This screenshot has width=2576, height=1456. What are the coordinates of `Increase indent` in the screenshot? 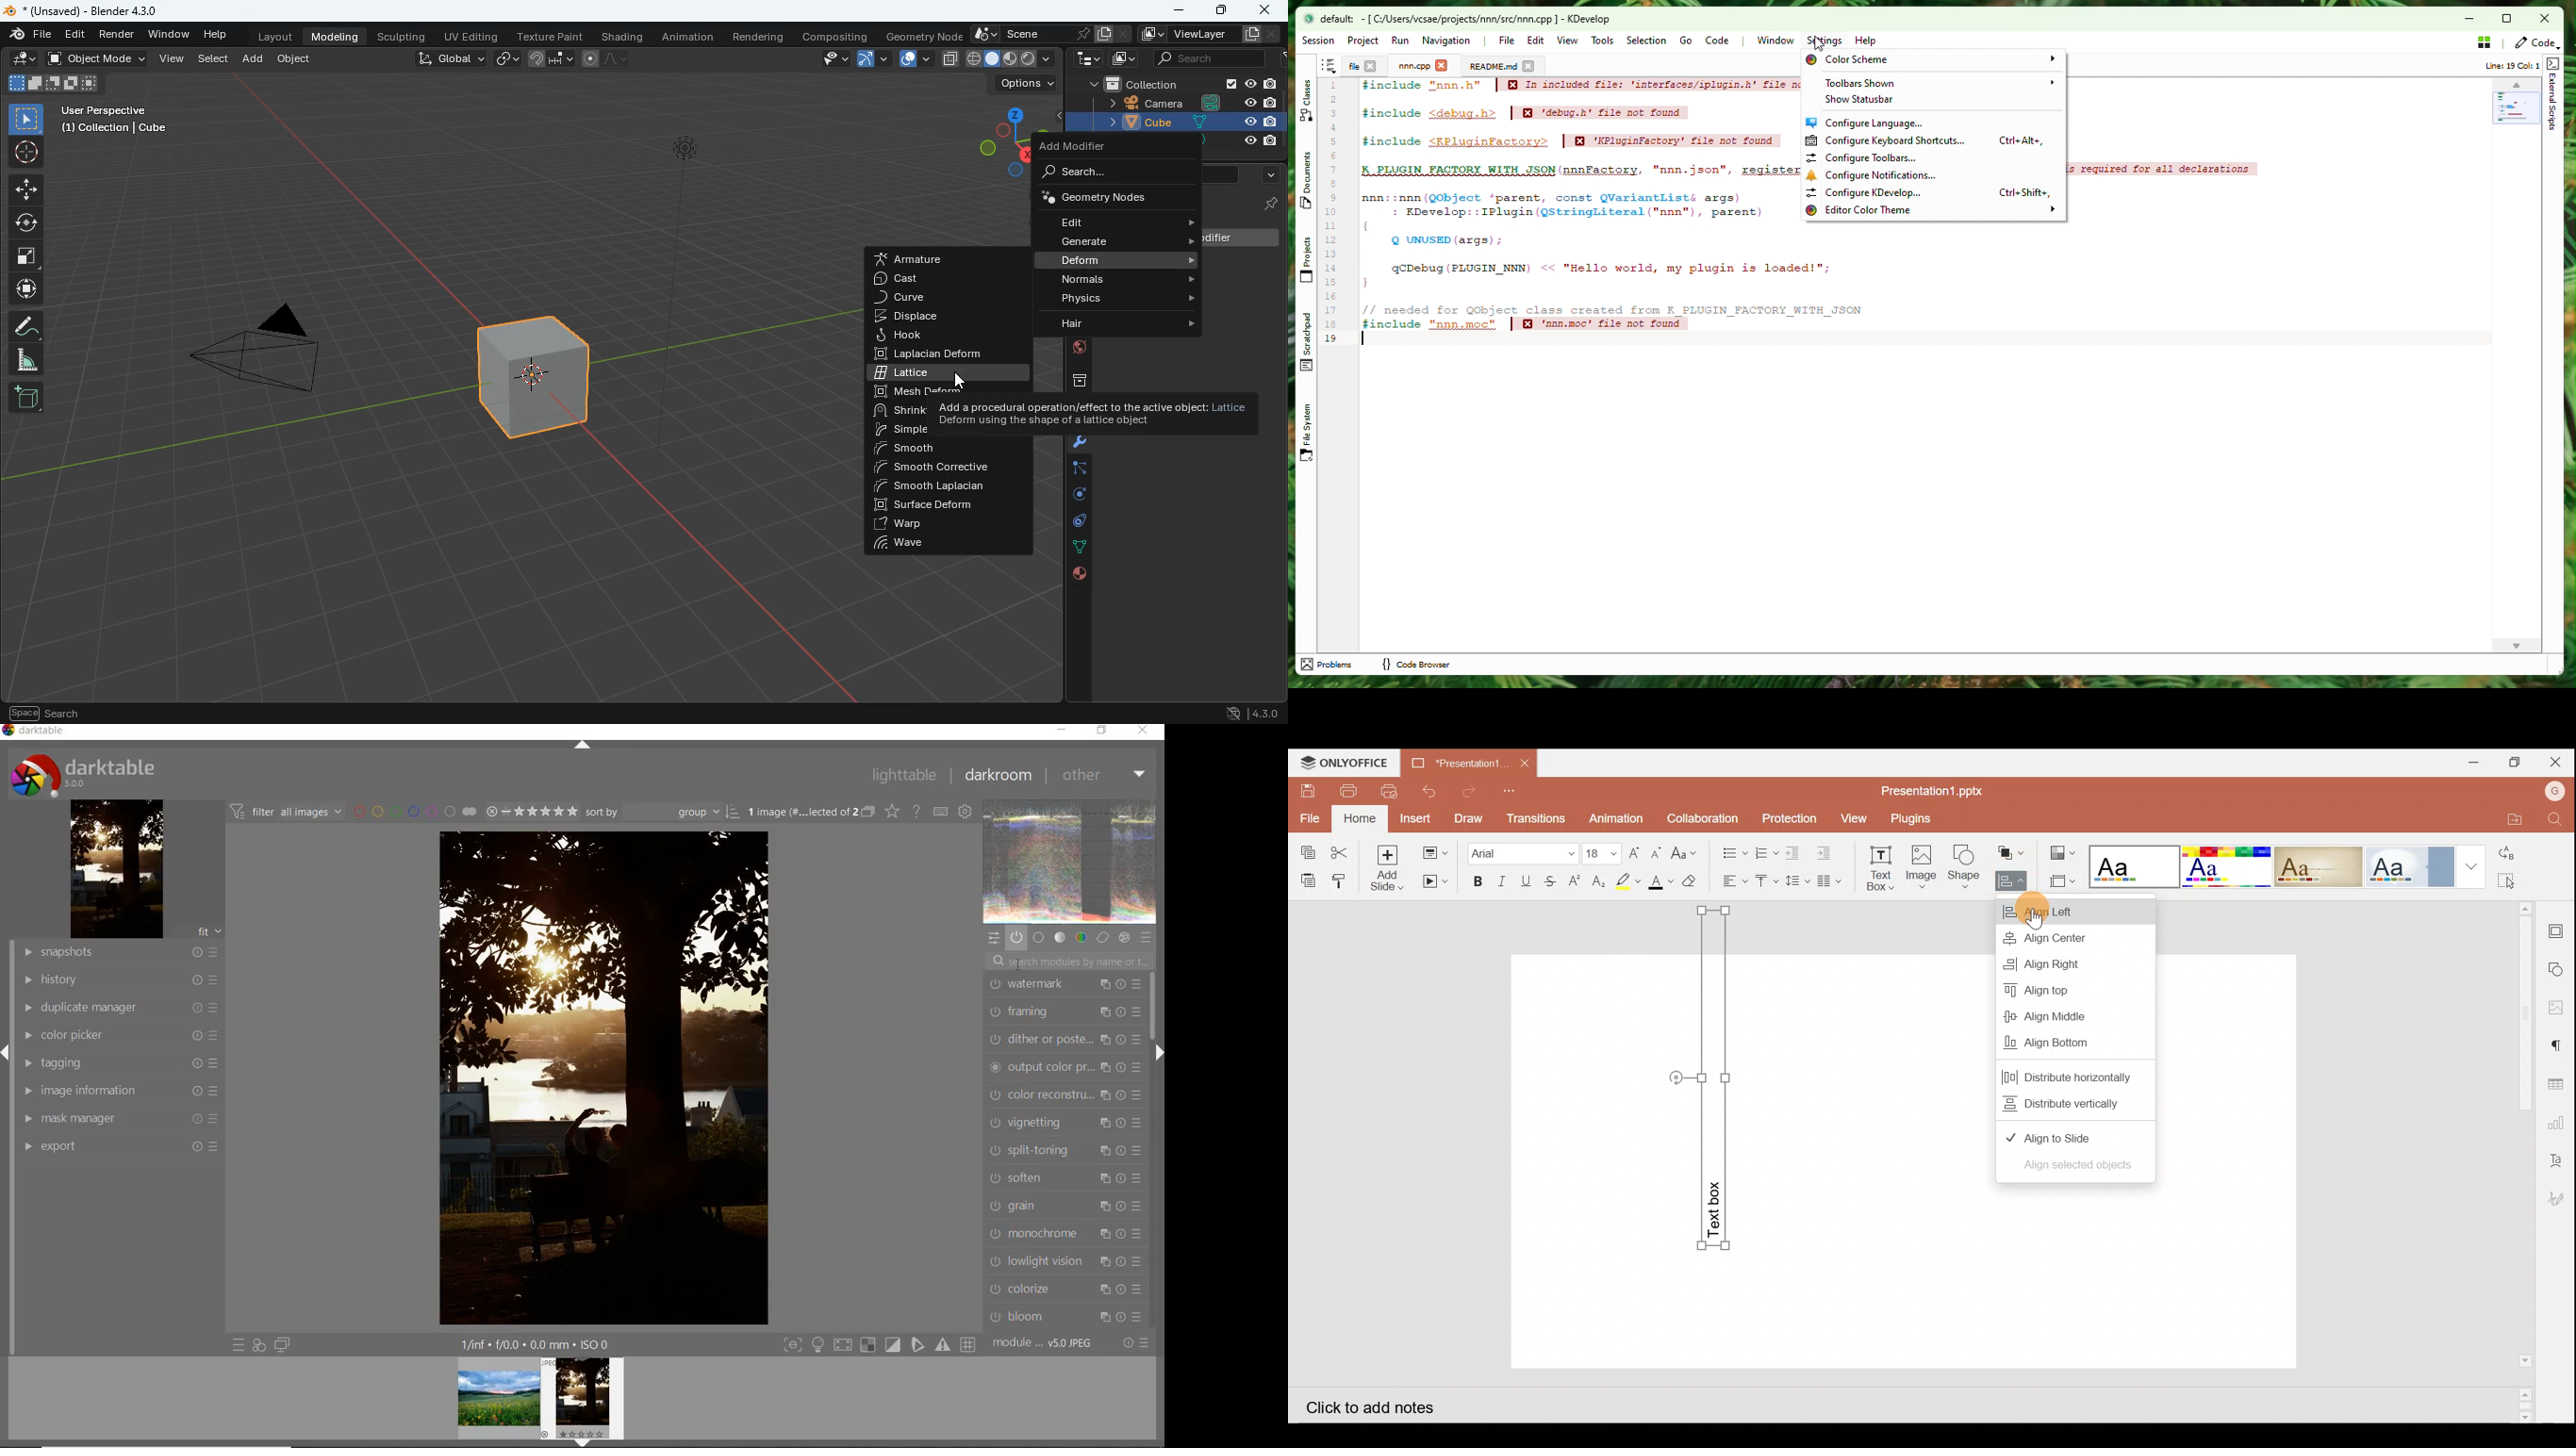 It's located at (1826, 851).